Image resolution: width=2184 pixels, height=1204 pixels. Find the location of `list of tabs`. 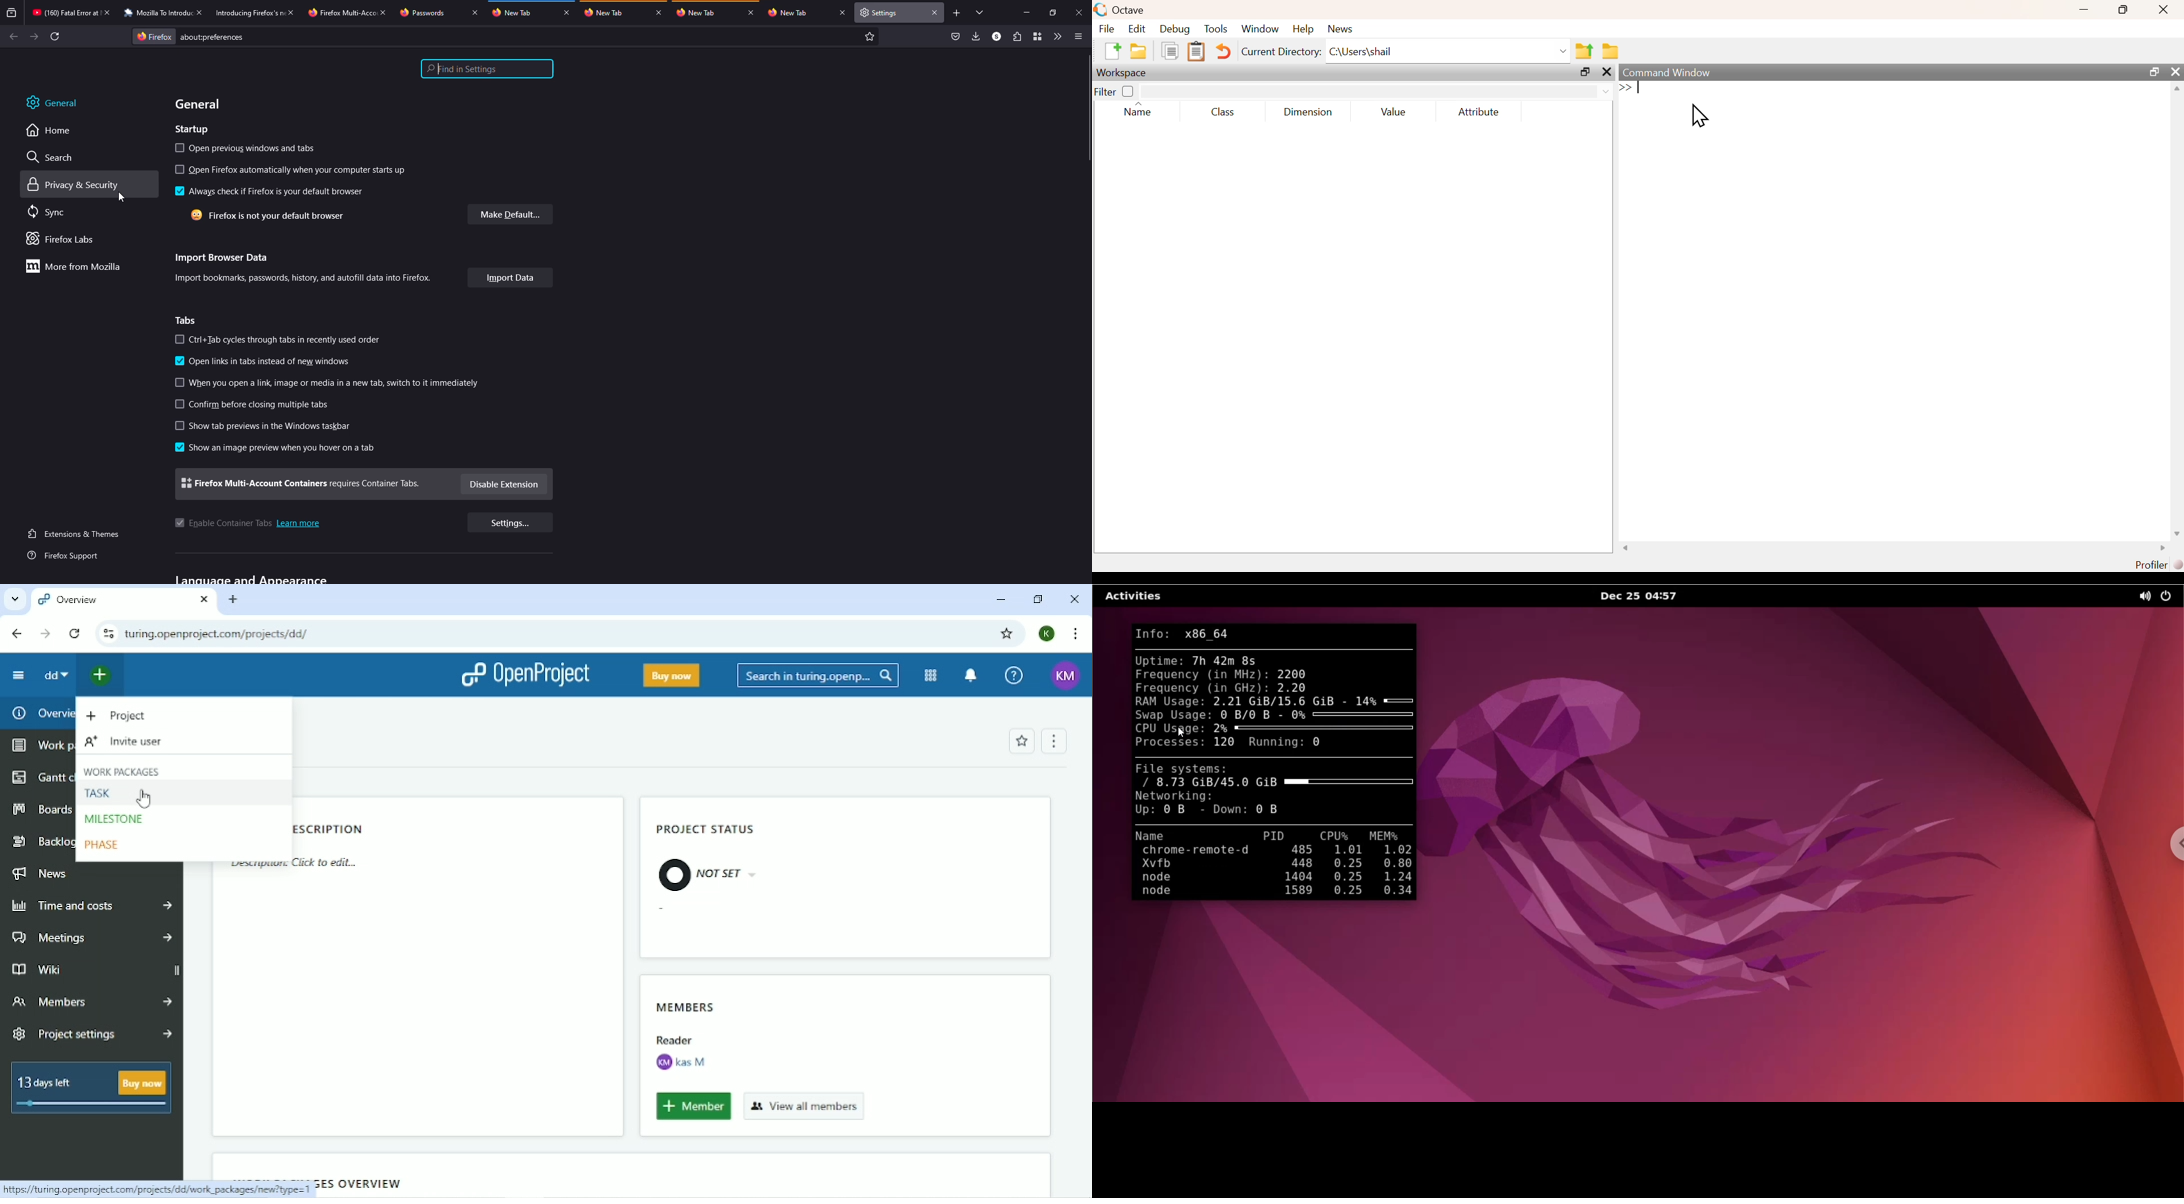

list of tabs is located at coordinates (15, 601).